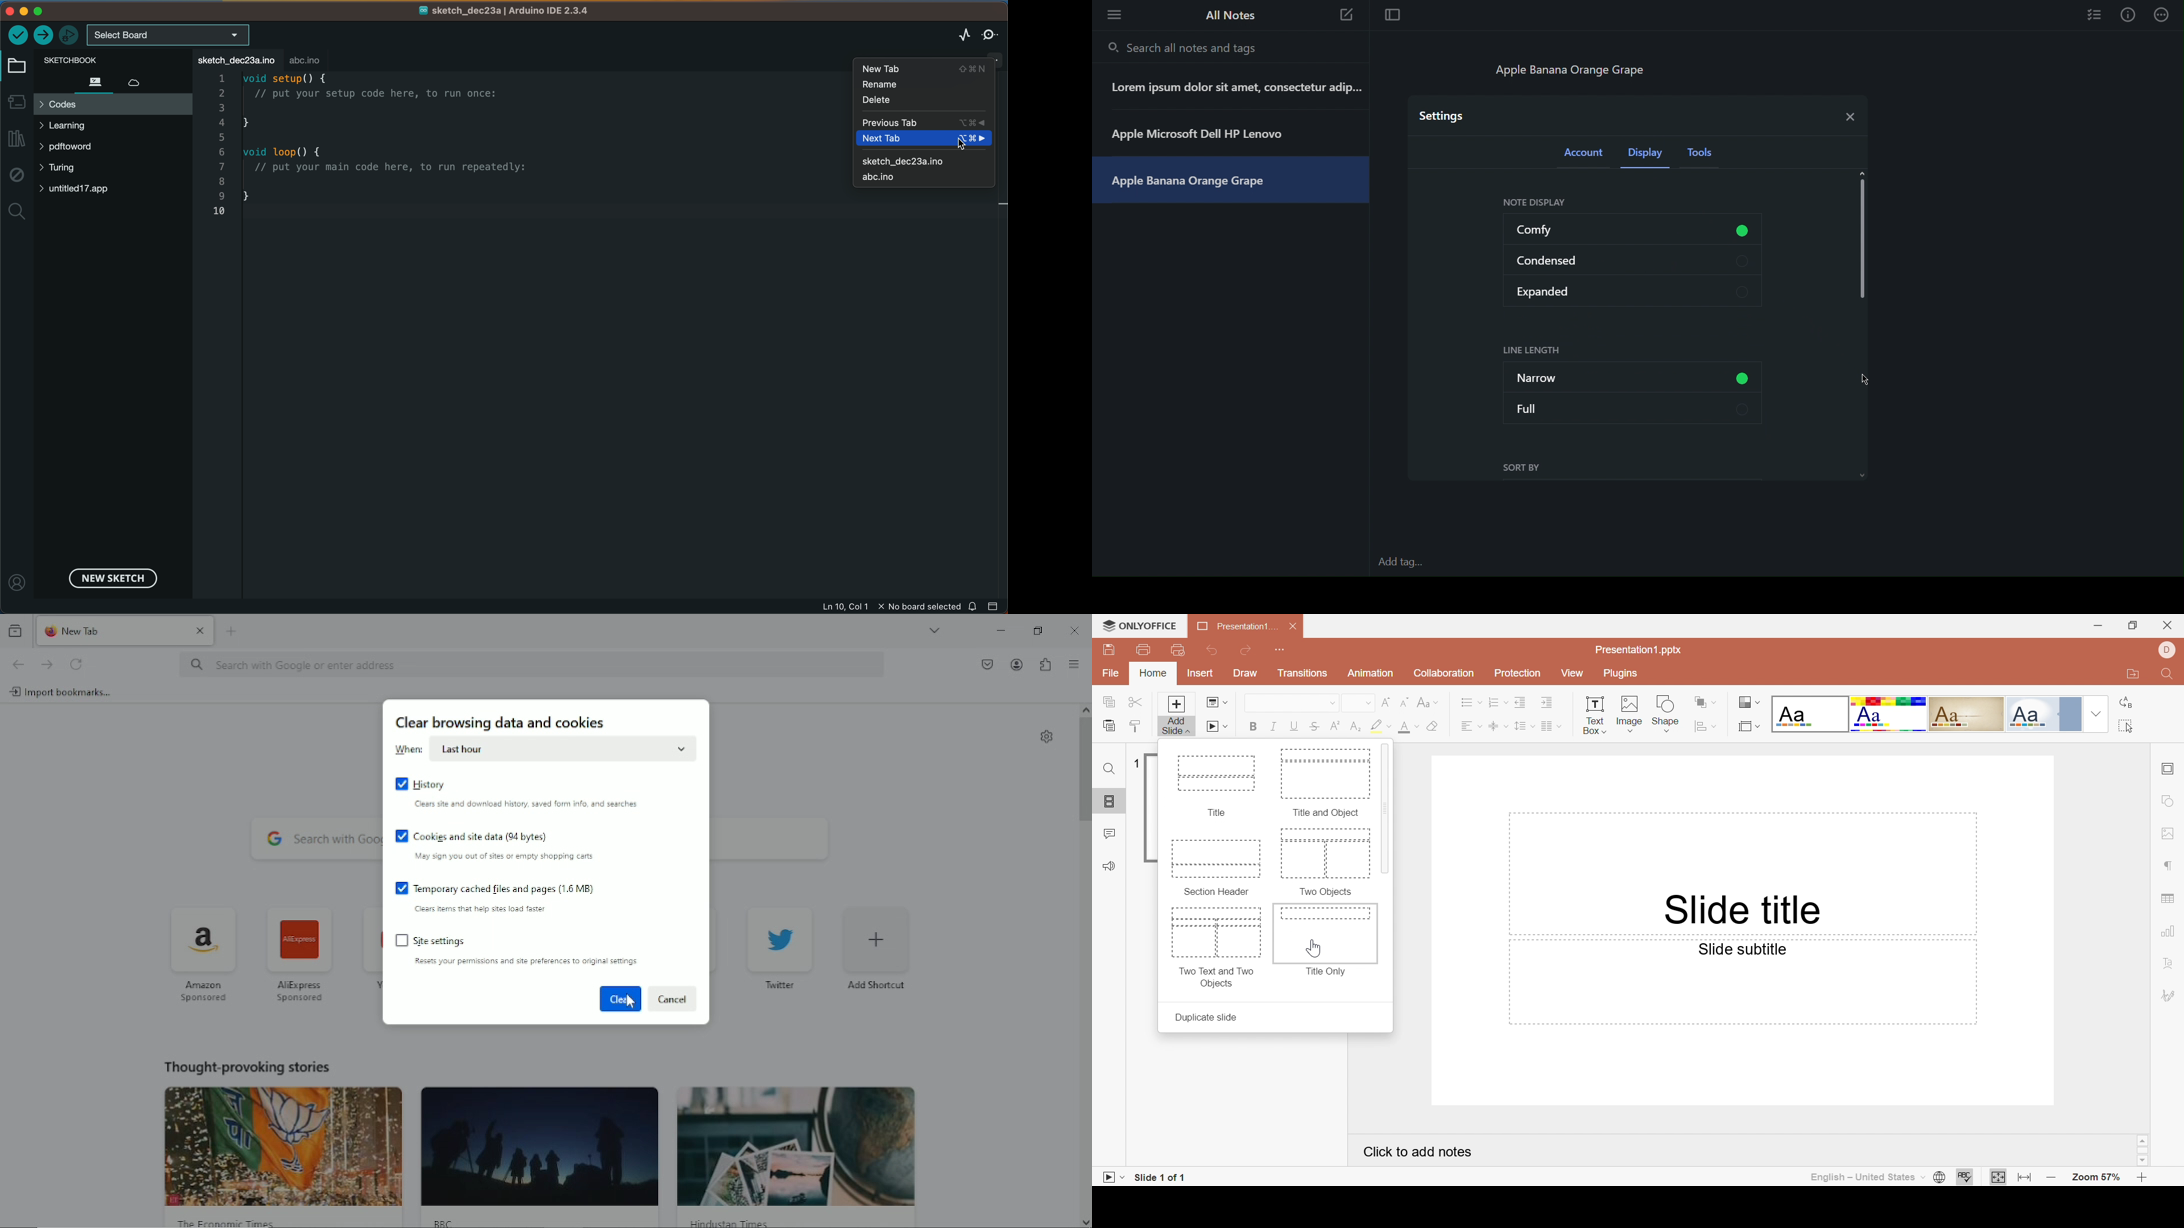 This screenshot has width=2184, height=1232. What do you see at coordinates (1325, 940) in the screenshot?
I see `Title Only` at bounding box center [1325, 940].